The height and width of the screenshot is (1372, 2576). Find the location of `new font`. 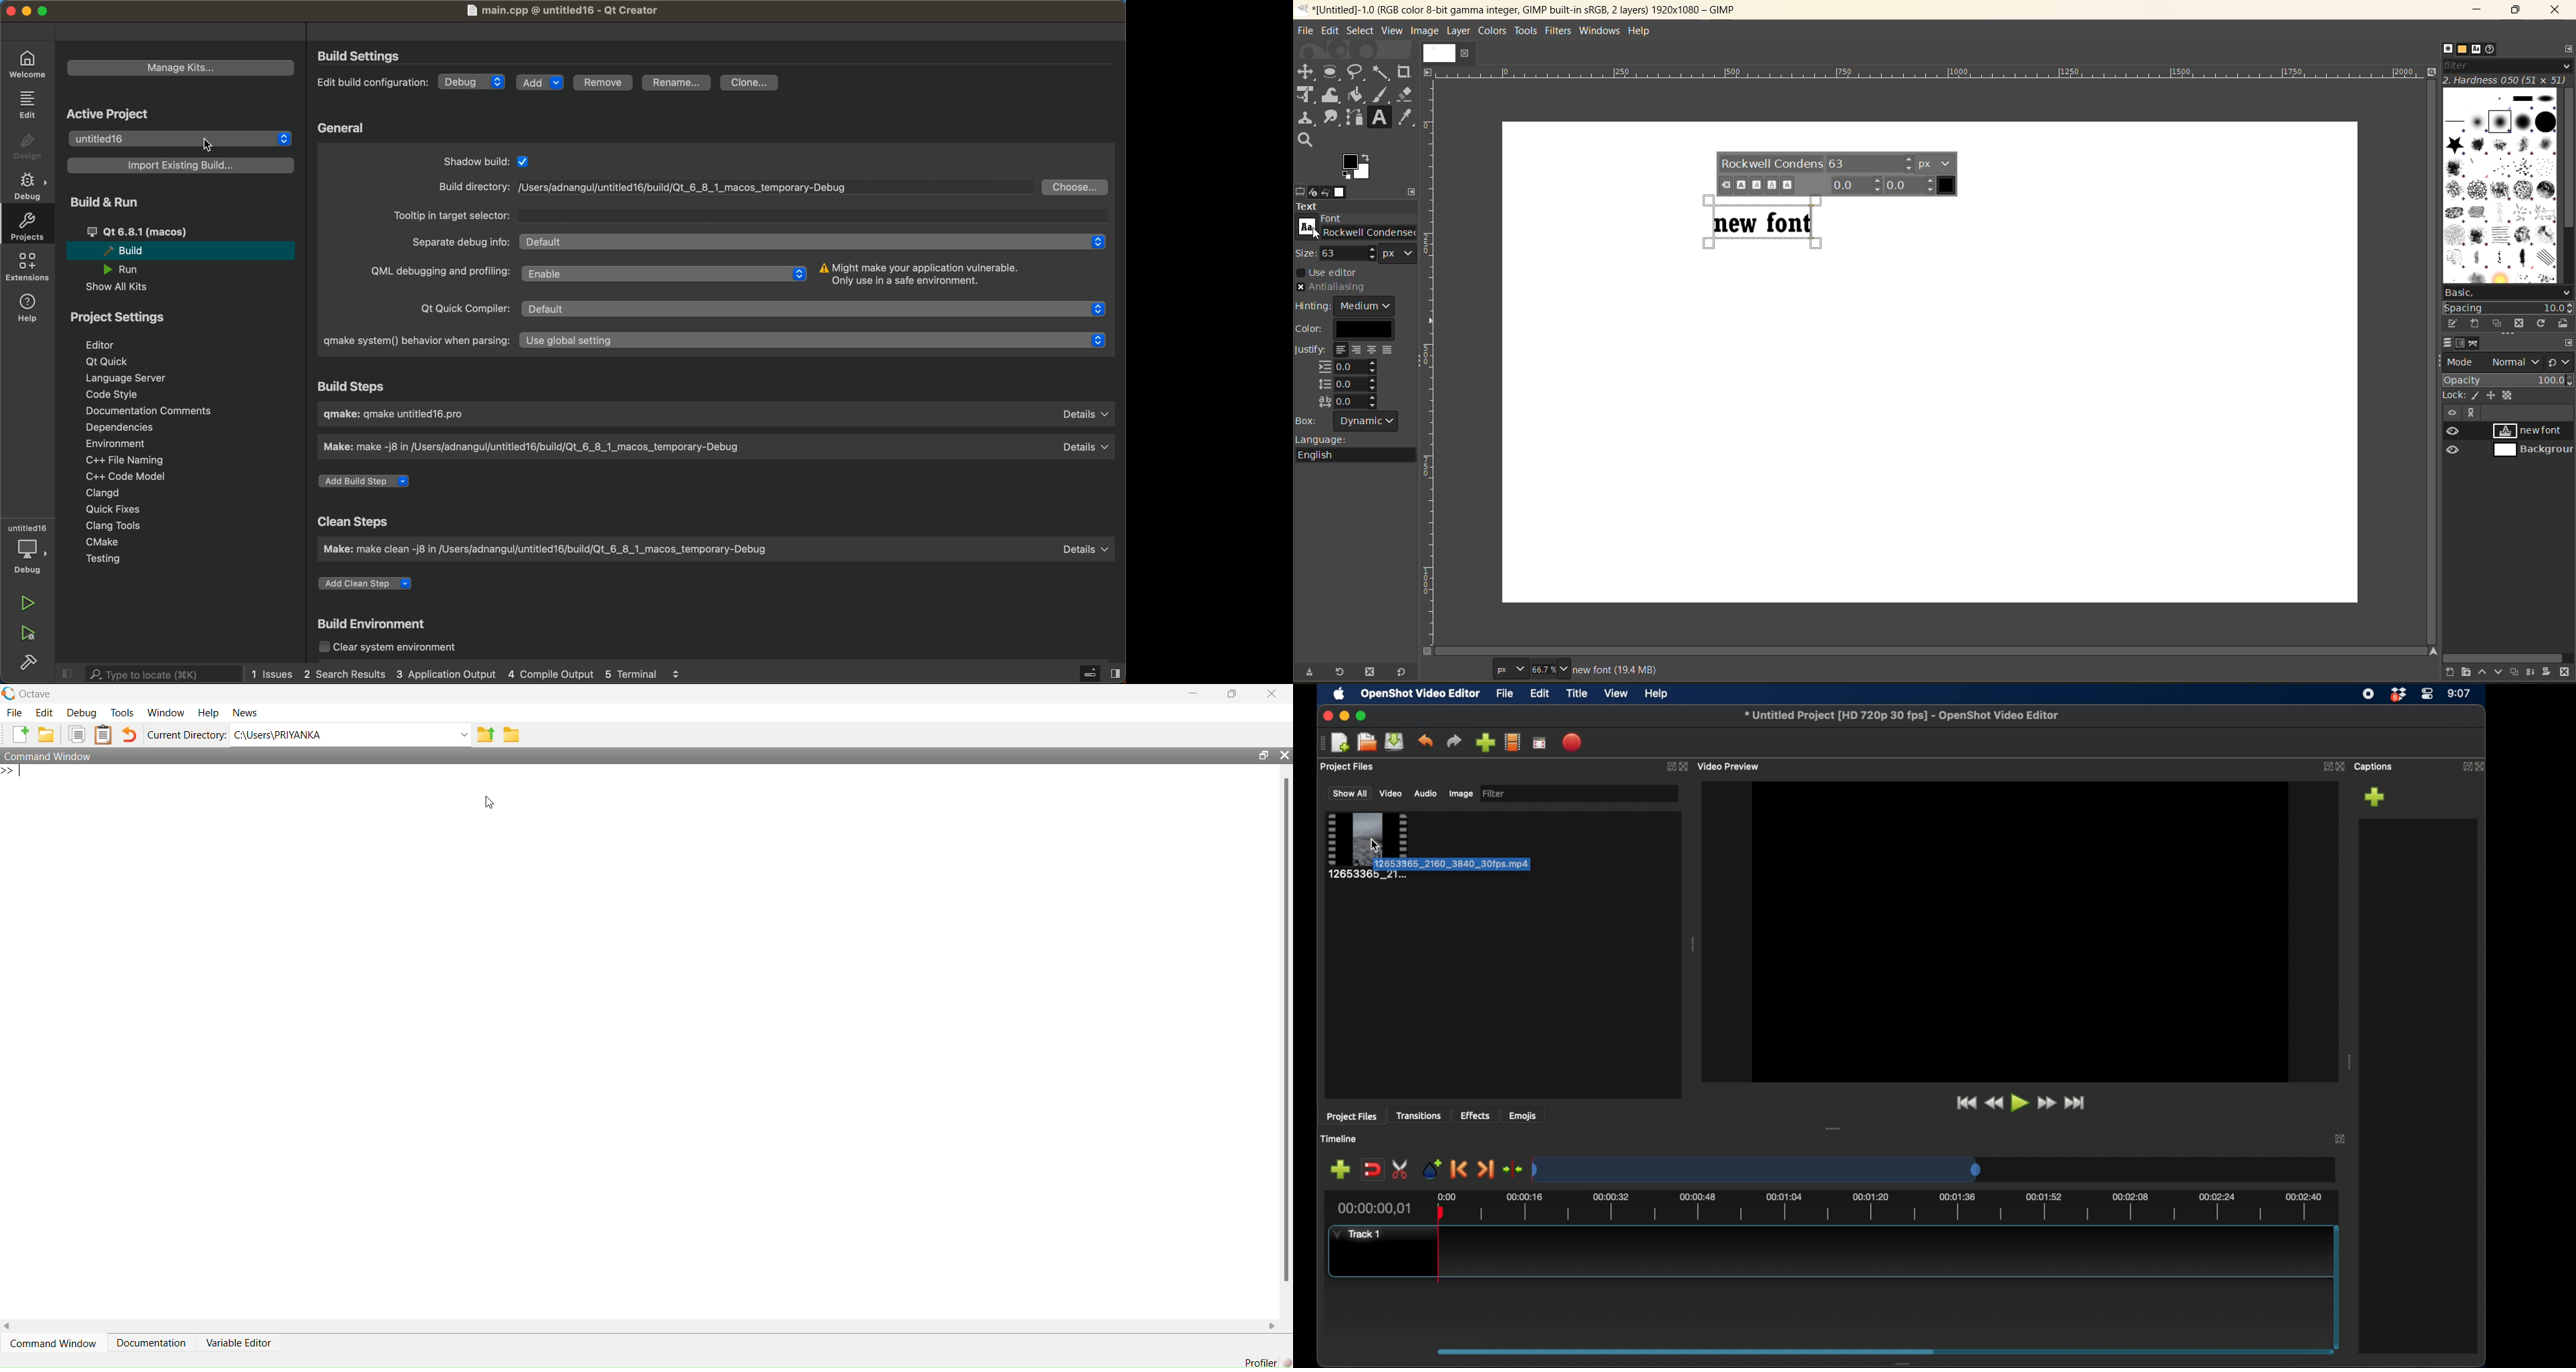

new font is located at coordinates (2535, 432).